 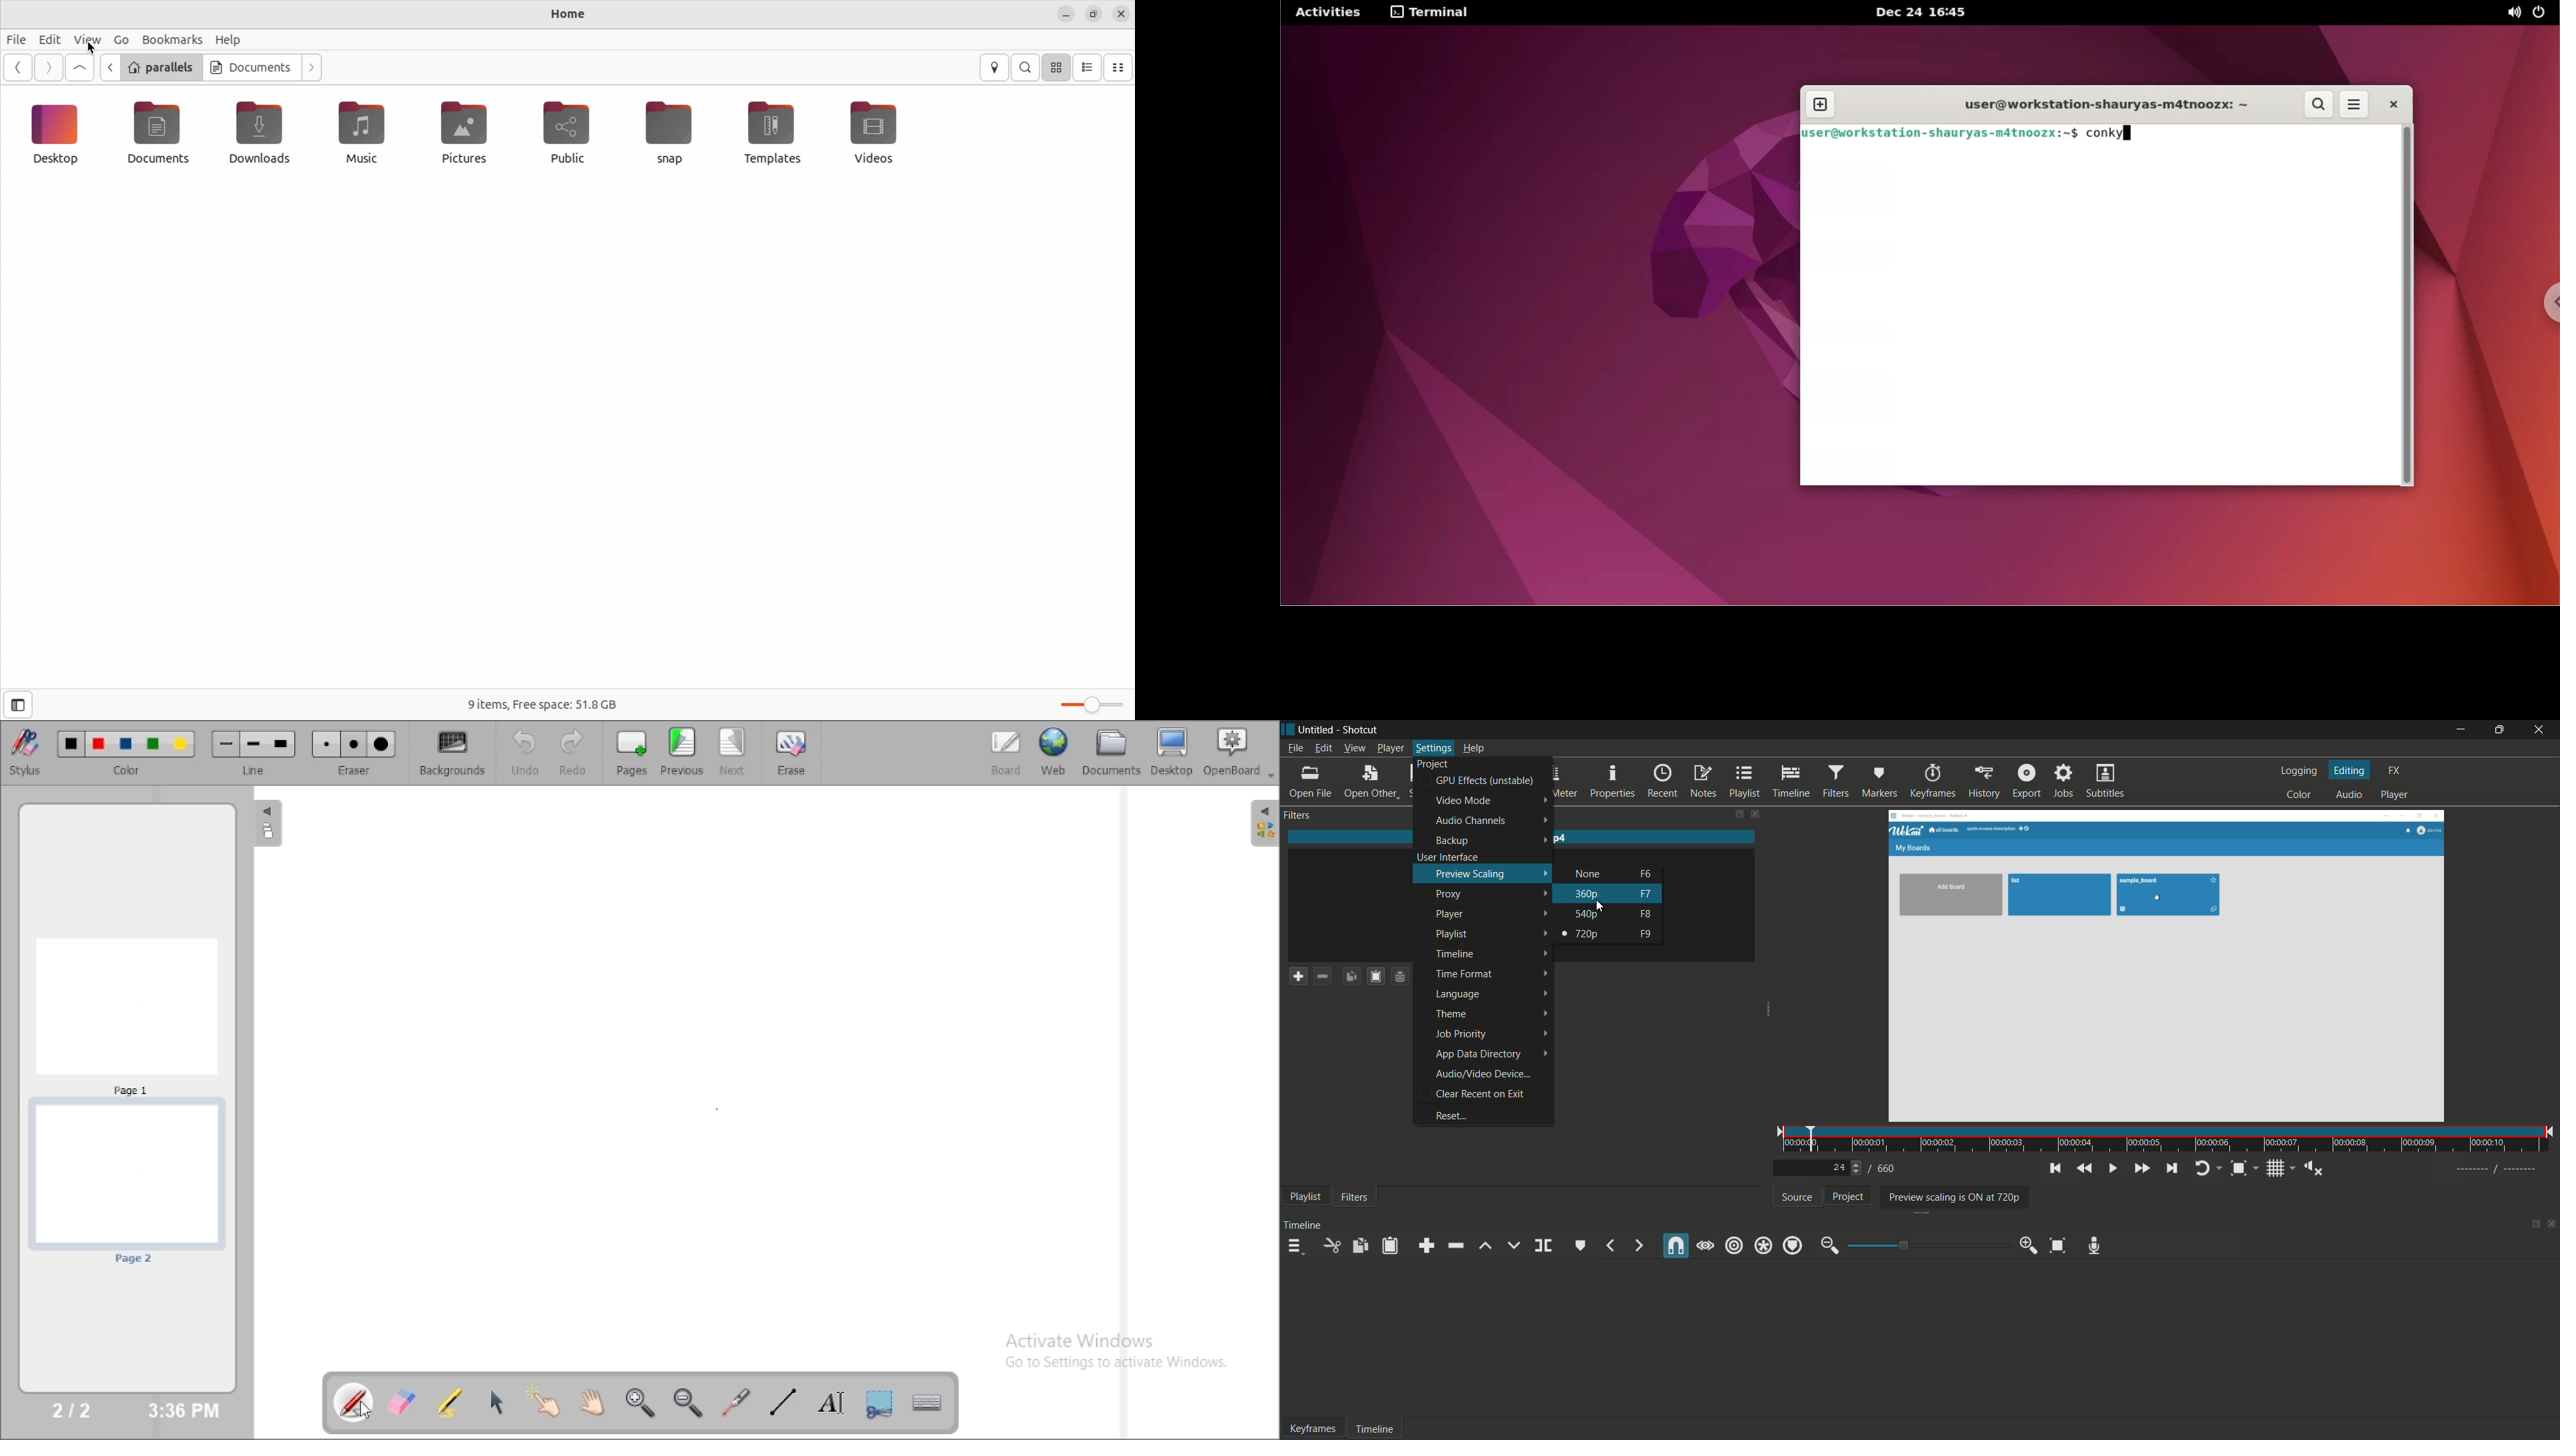 What do you see at coordinates (1951, 1197) in the screenshot?
I see `preview scaling is on at 720p` at bounding box center [1951, 1197].